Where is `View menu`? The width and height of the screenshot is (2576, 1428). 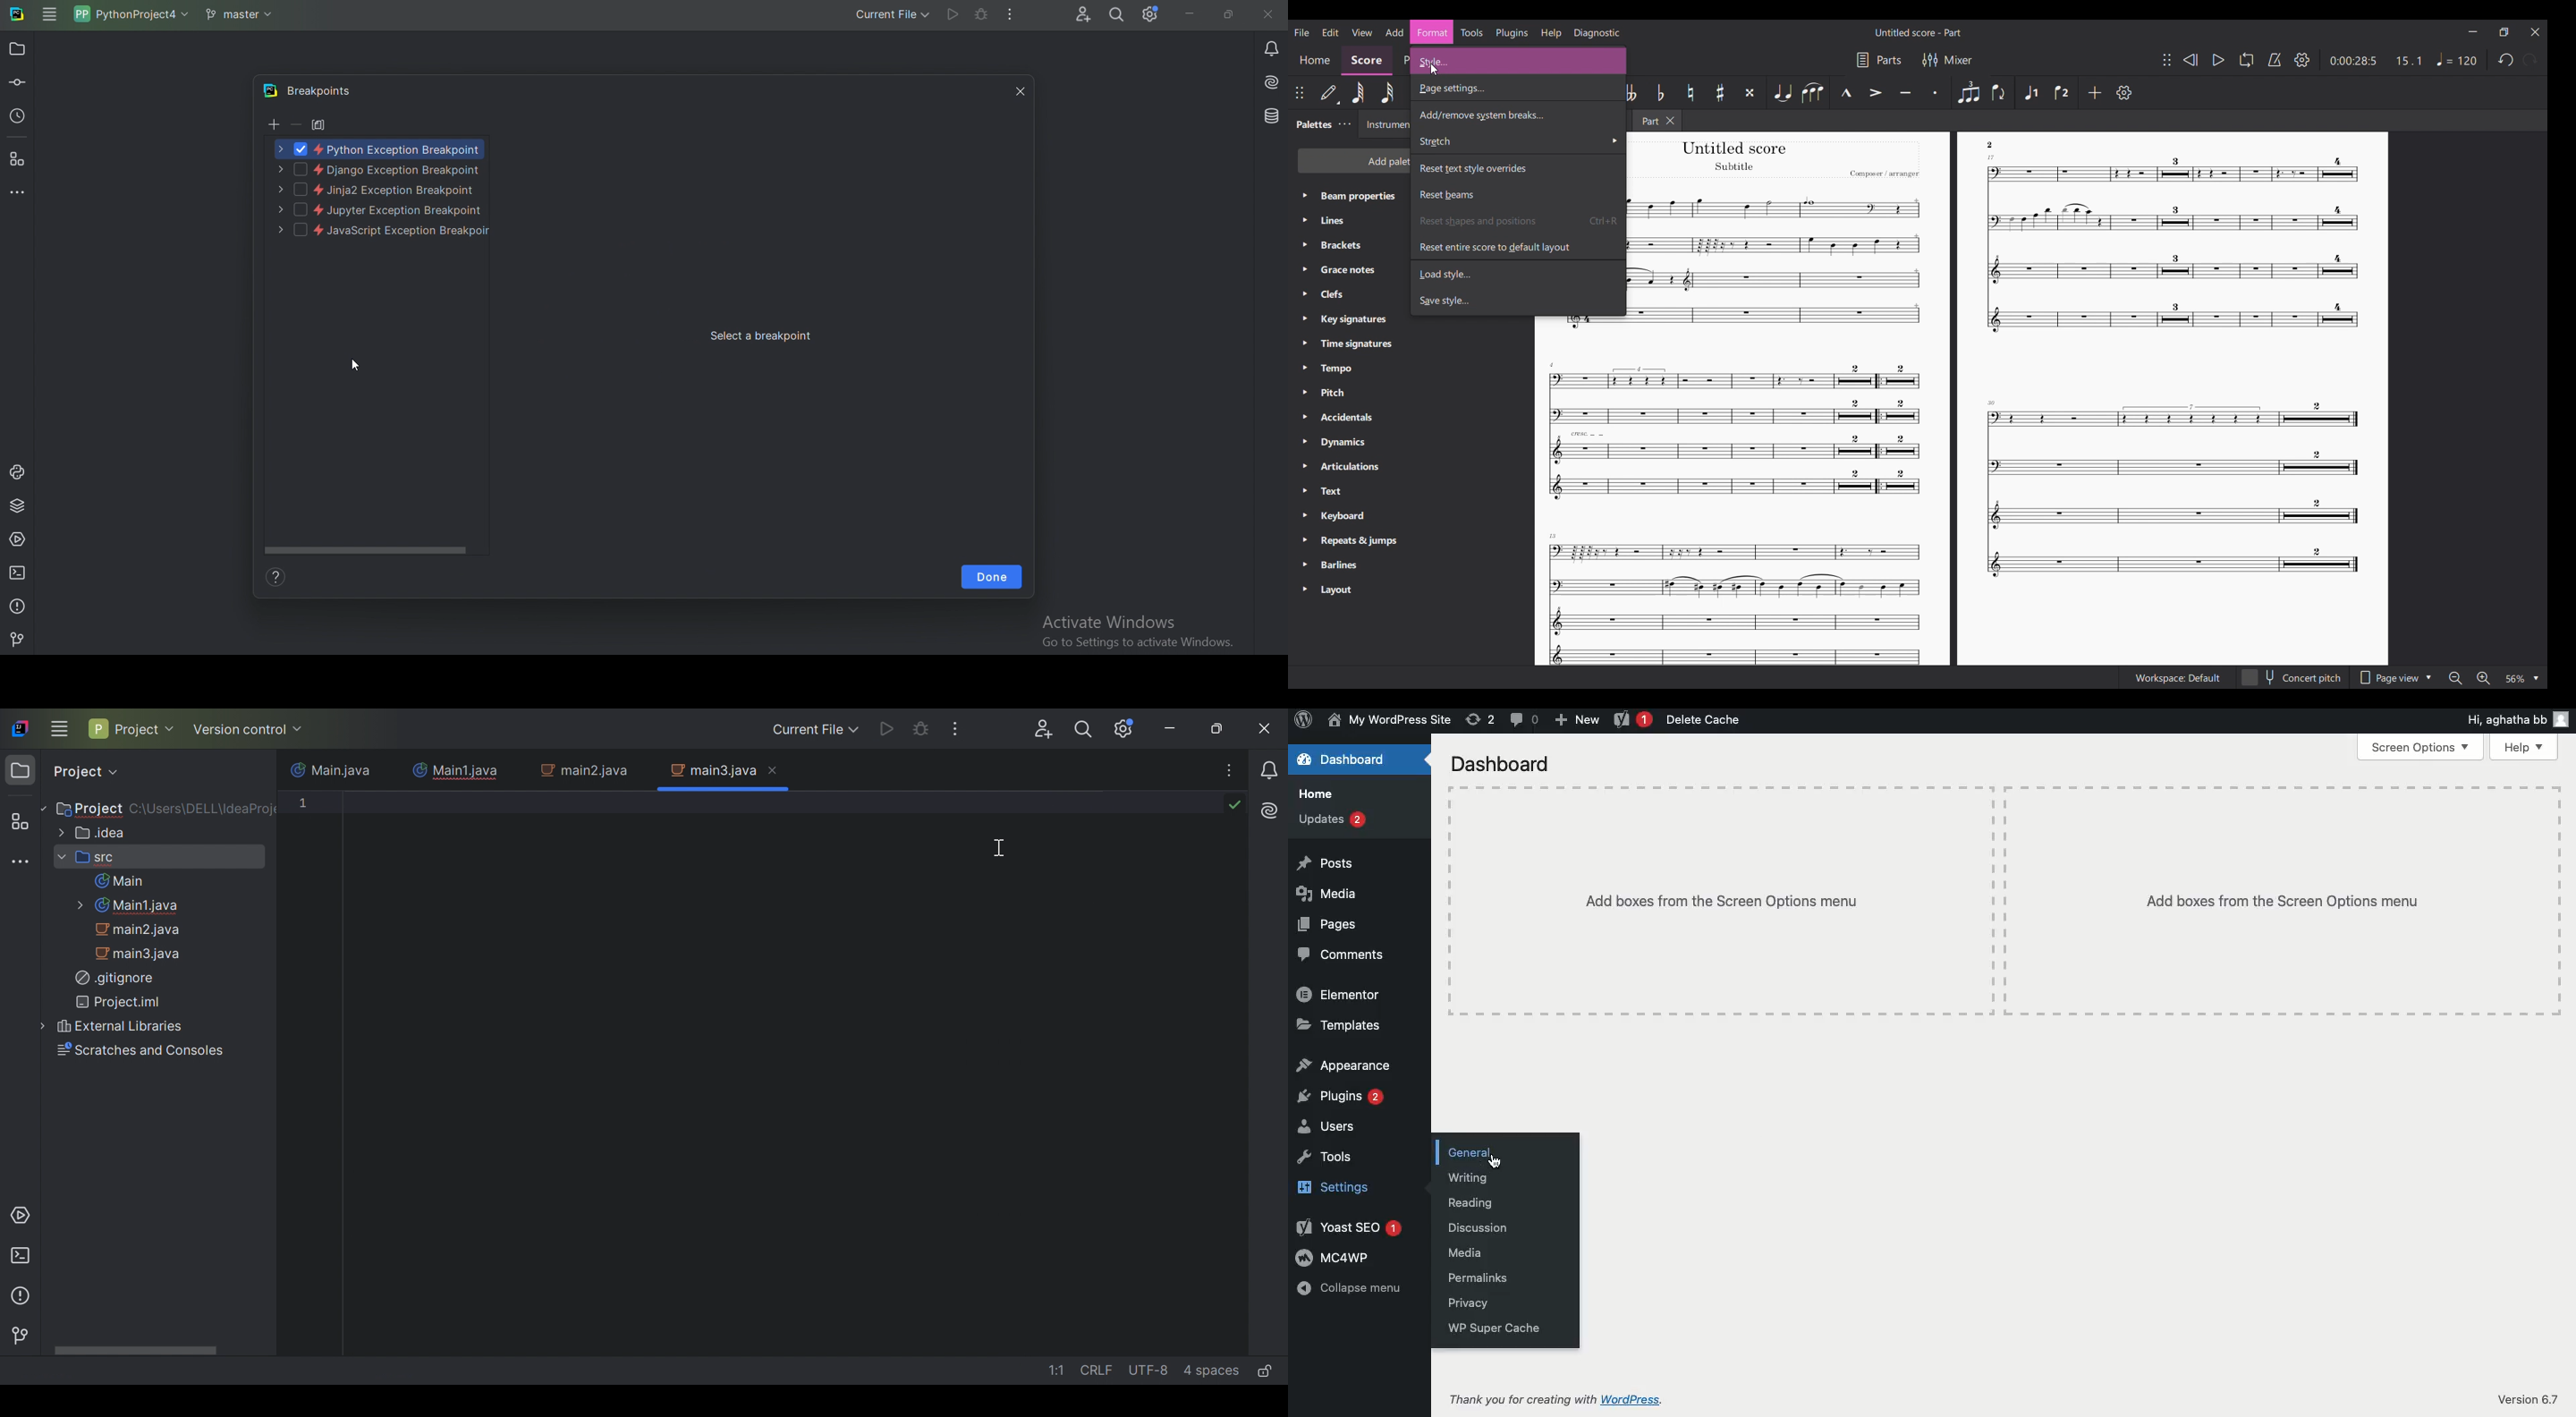
View menu is located at coordinates (1361, 32).